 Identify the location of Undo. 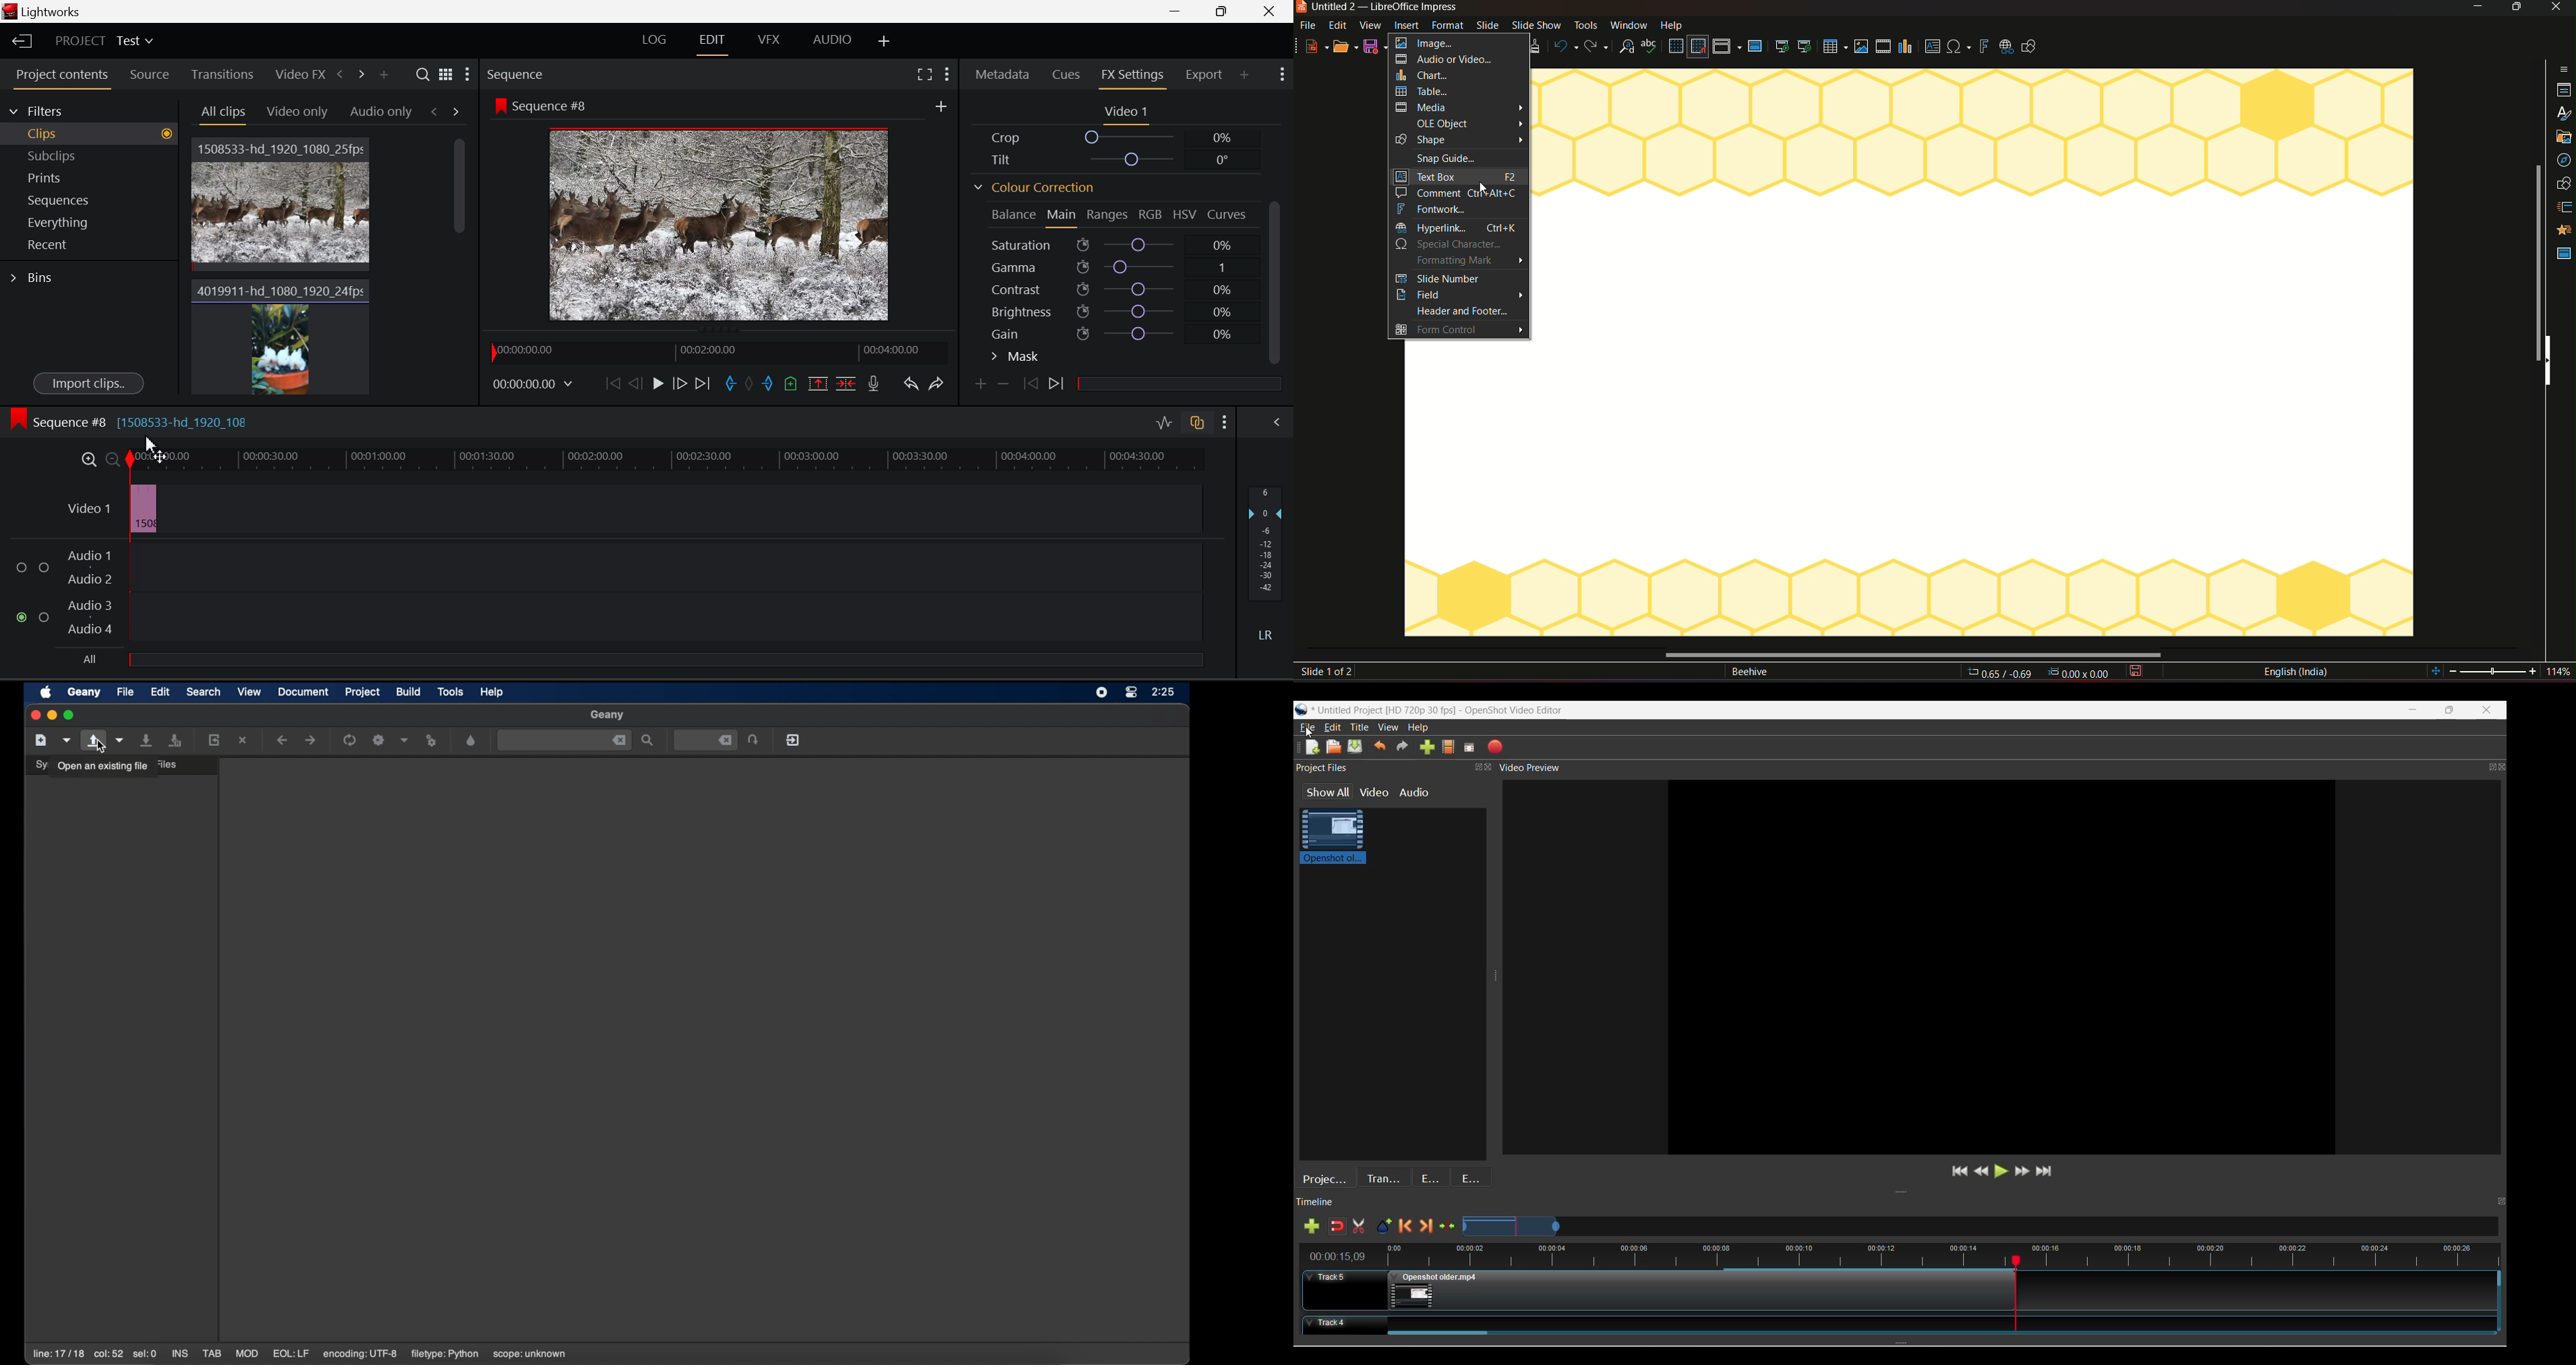
(1379, 747).